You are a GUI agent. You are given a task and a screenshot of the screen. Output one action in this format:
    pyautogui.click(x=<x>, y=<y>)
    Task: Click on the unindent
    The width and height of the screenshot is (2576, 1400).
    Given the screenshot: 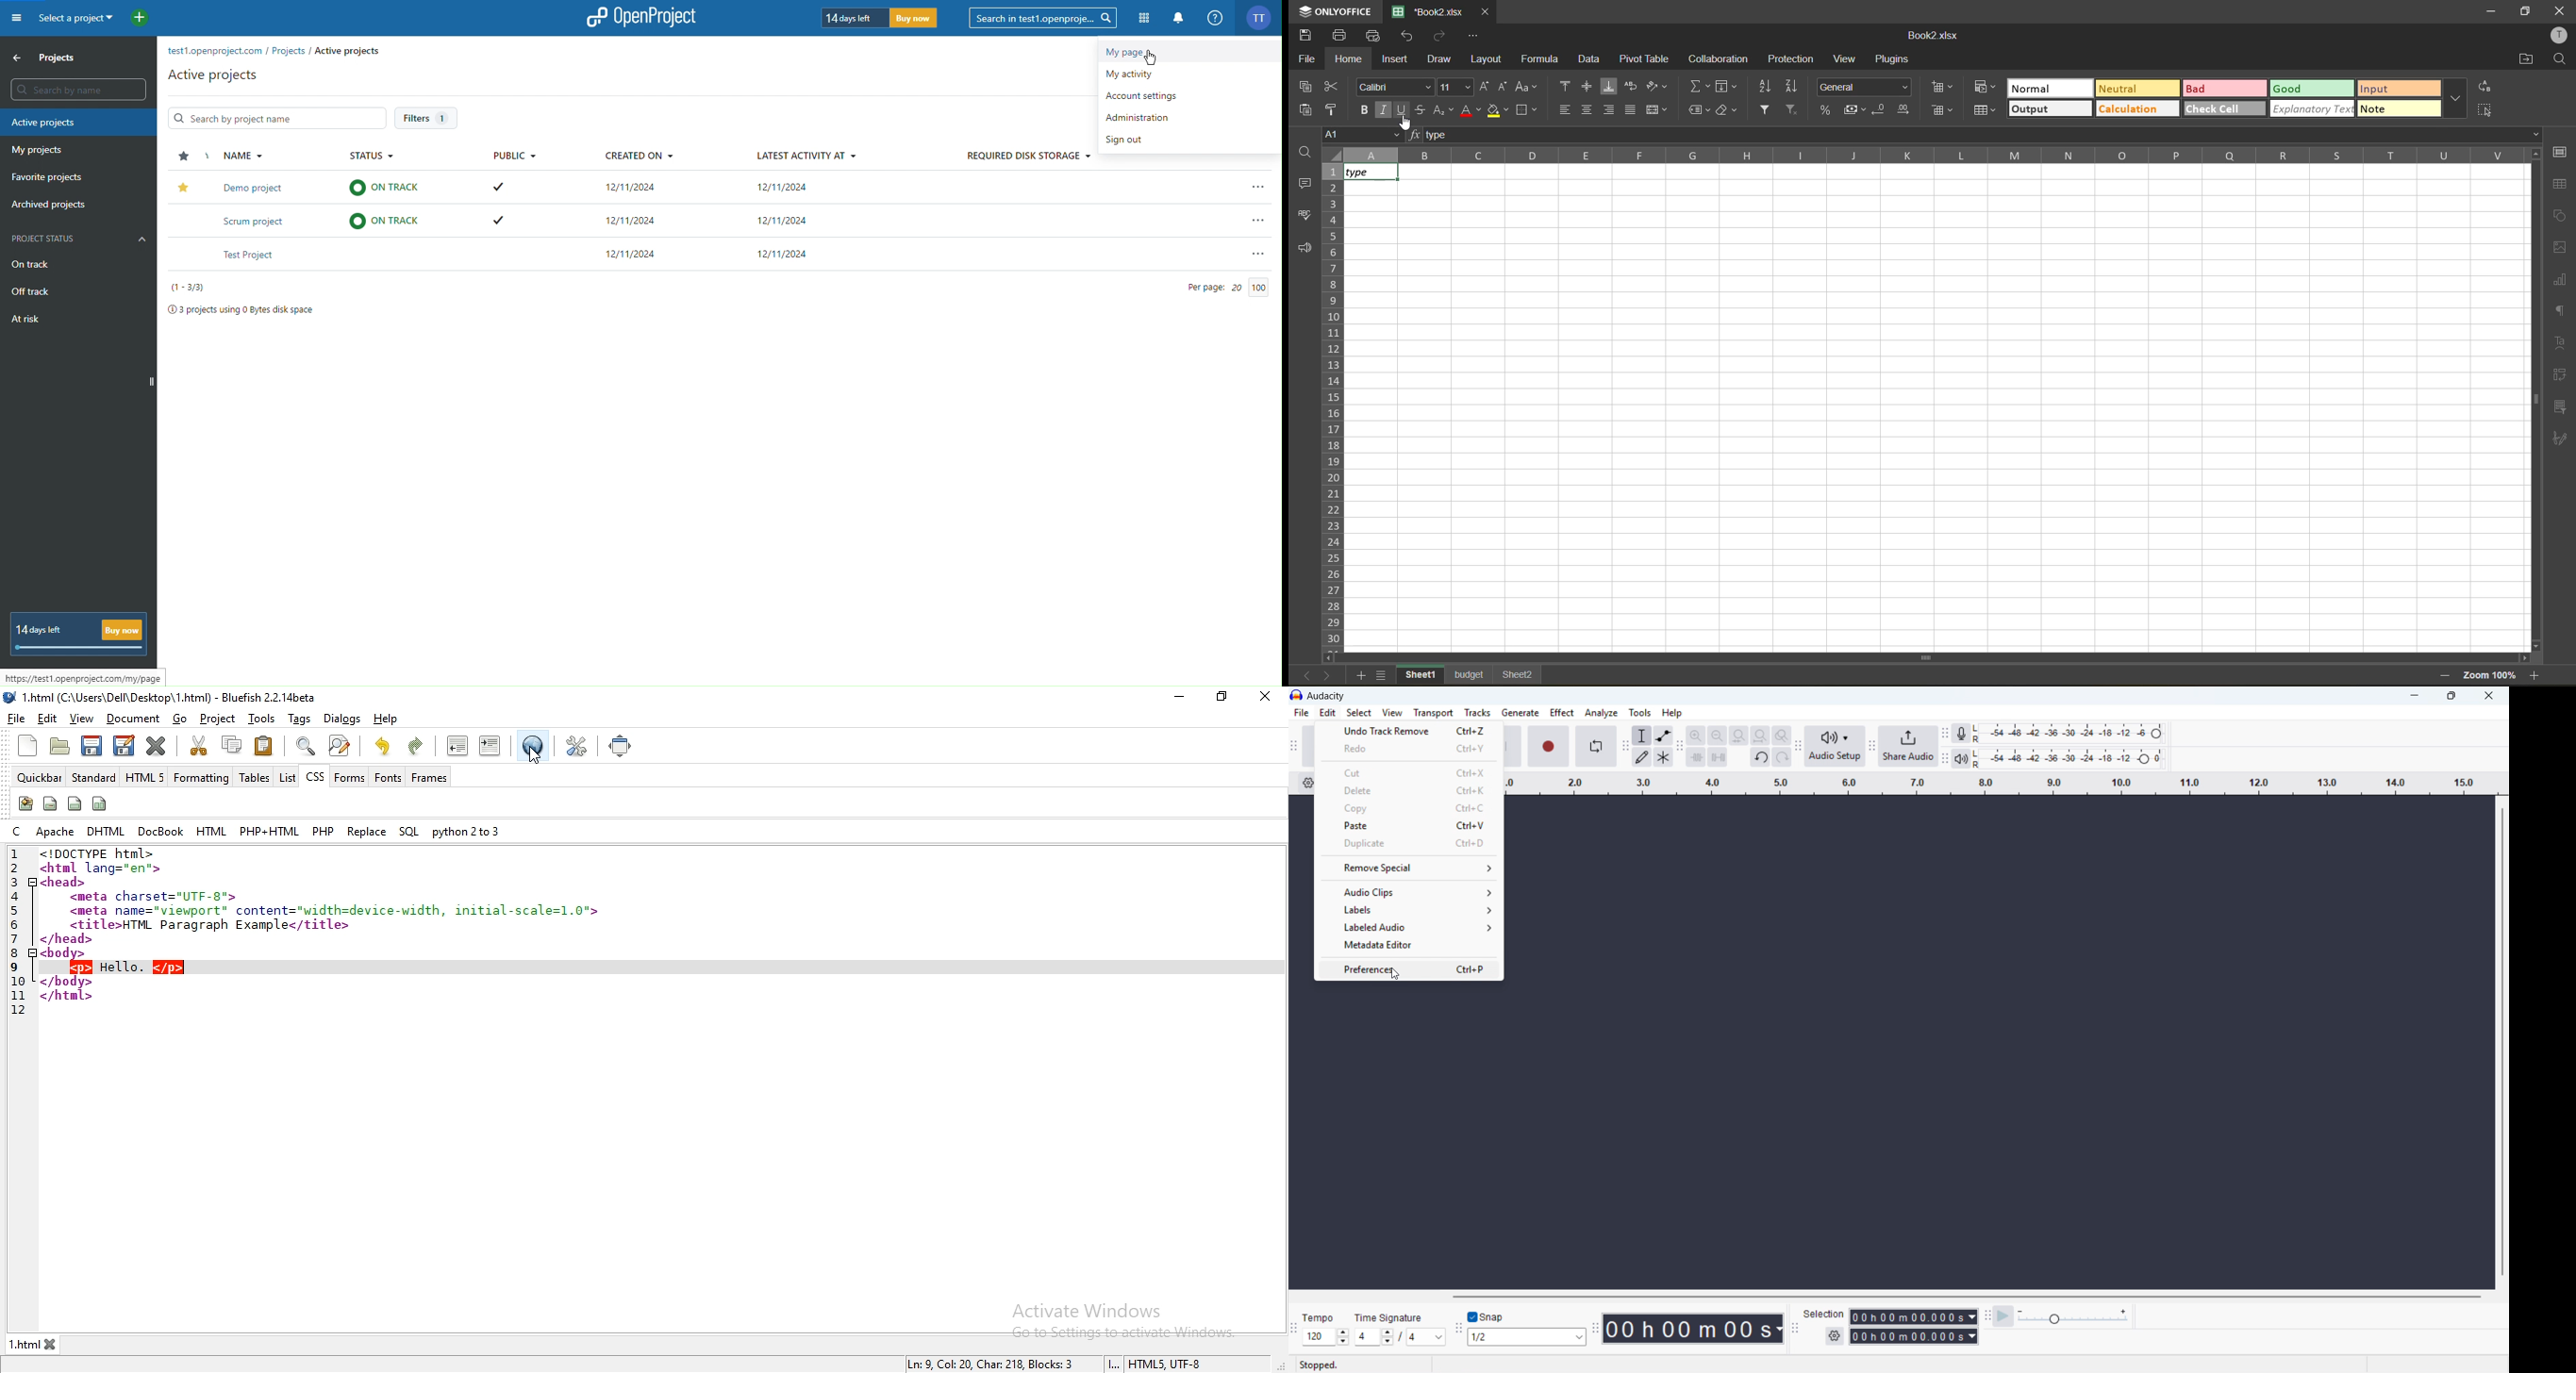 What is the action you would take?
    pyautogui.click(x=457, y=746)
    